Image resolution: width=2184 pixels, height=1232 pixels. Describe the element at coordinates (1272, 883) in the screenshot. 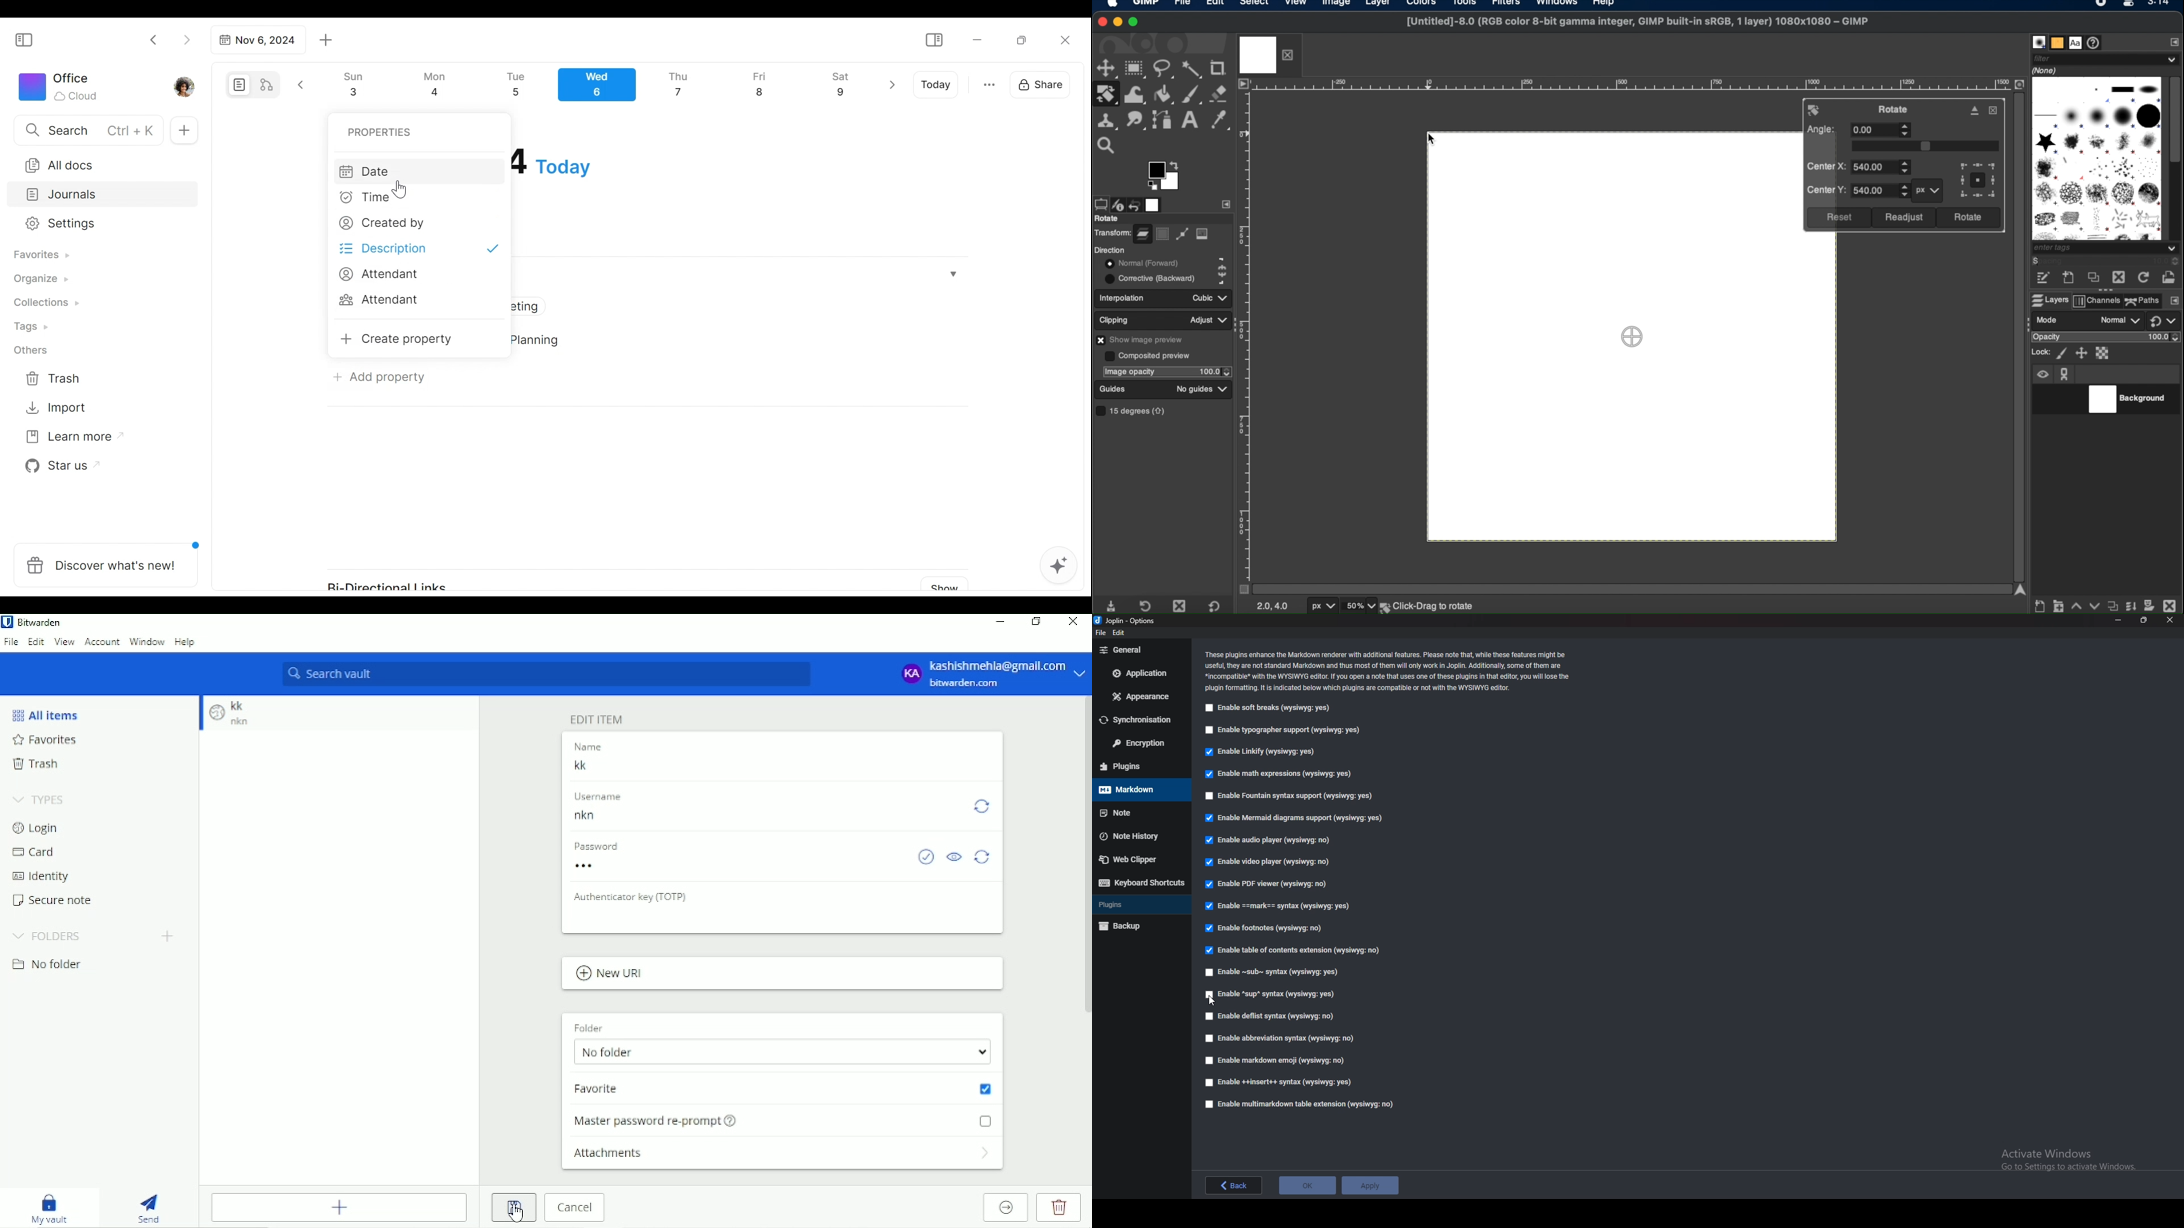

I see `Enable PDF viewer (wysiwyg: no)` at that location.